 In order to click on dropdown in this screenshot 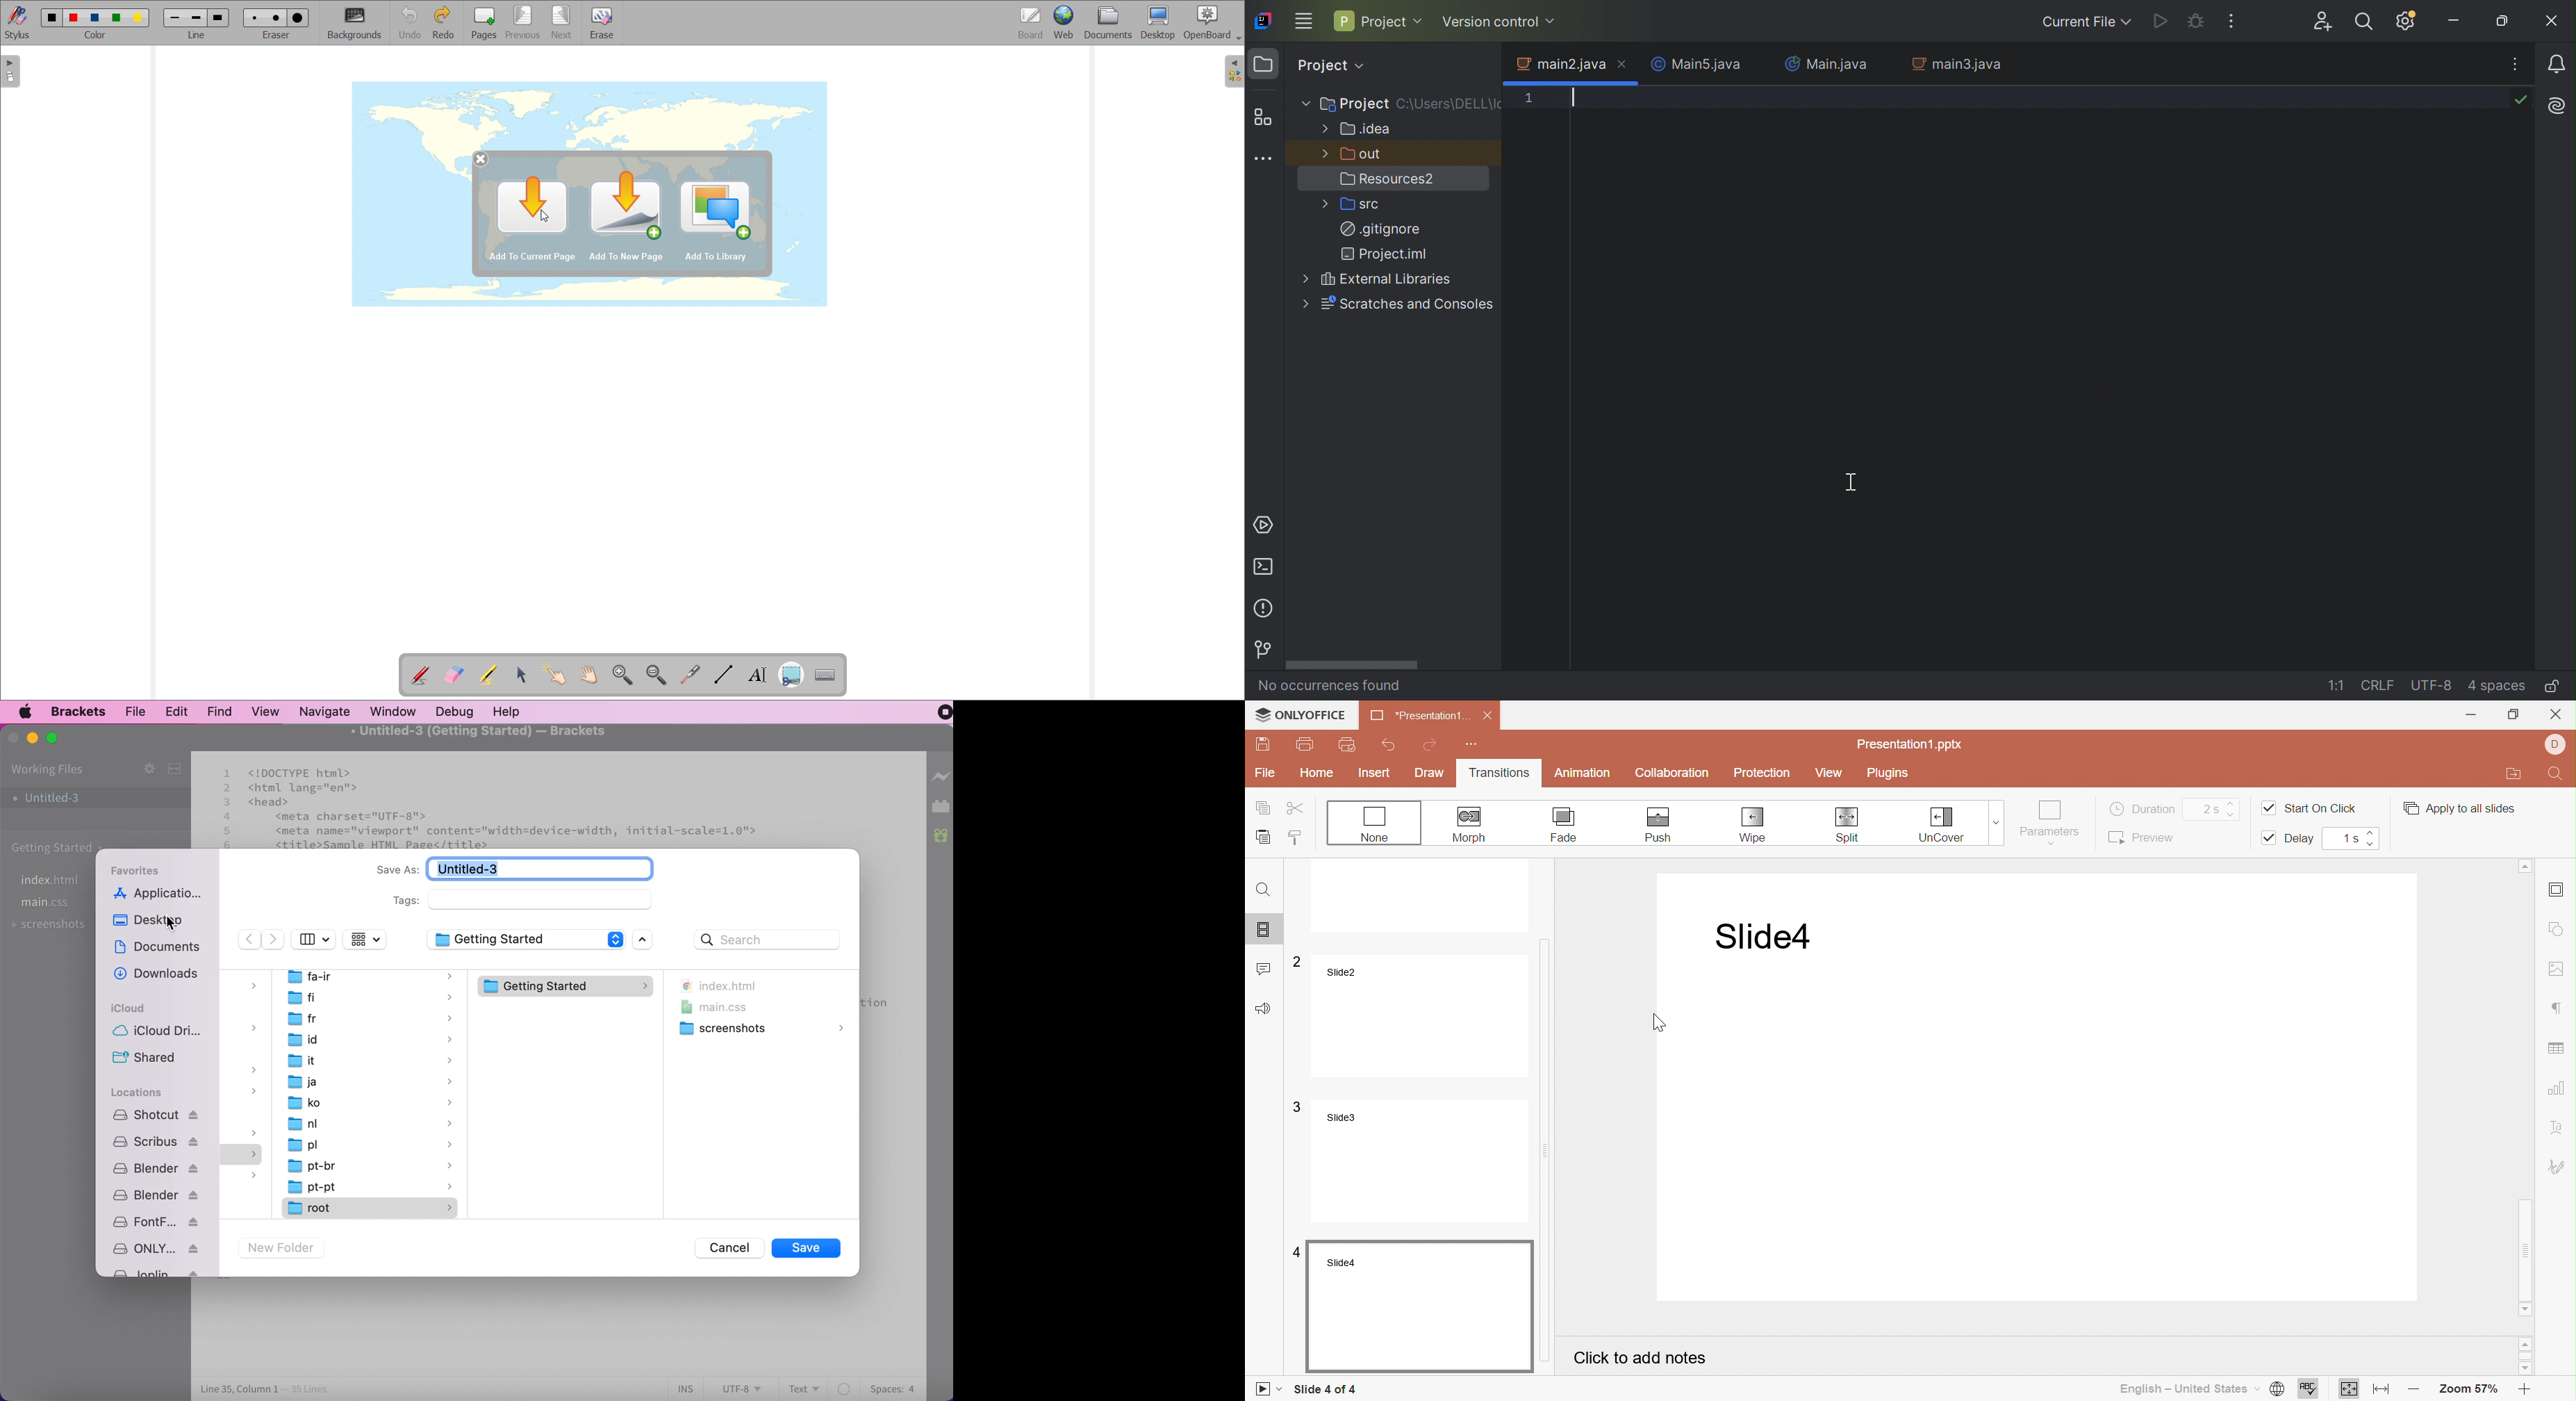, I will do `click(253, 1028)`.